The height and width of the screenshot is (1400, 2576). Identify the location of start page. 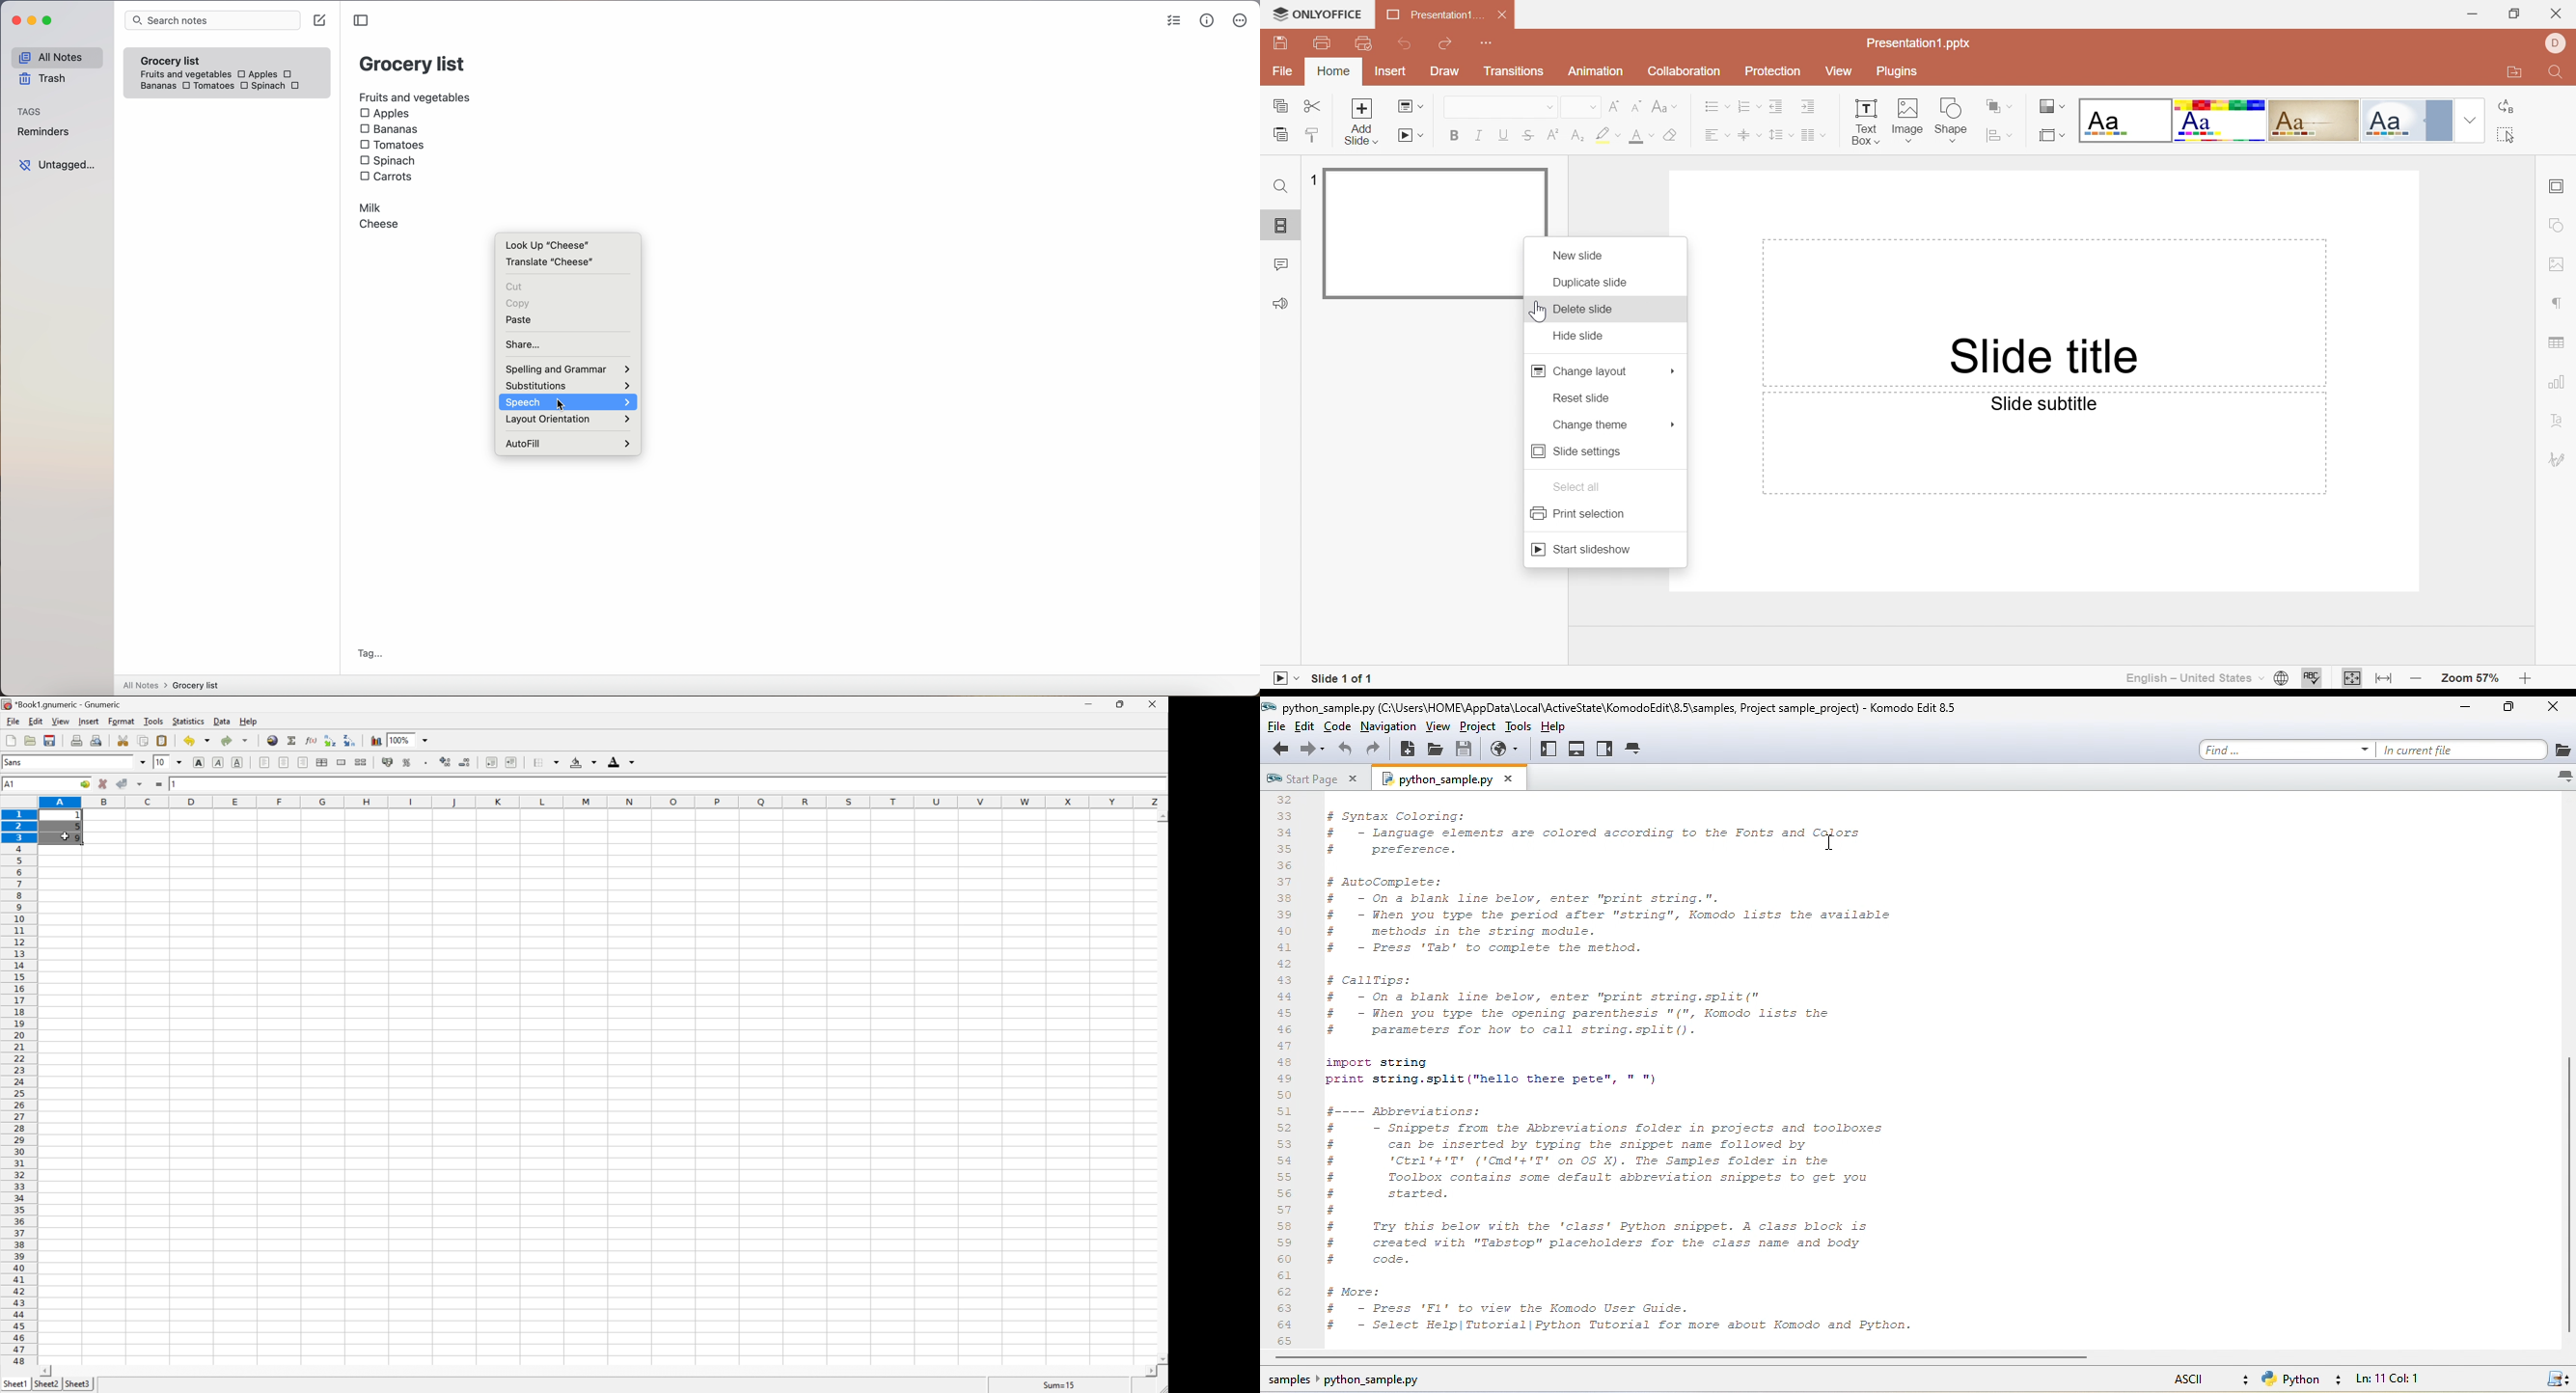
(1314, 778).